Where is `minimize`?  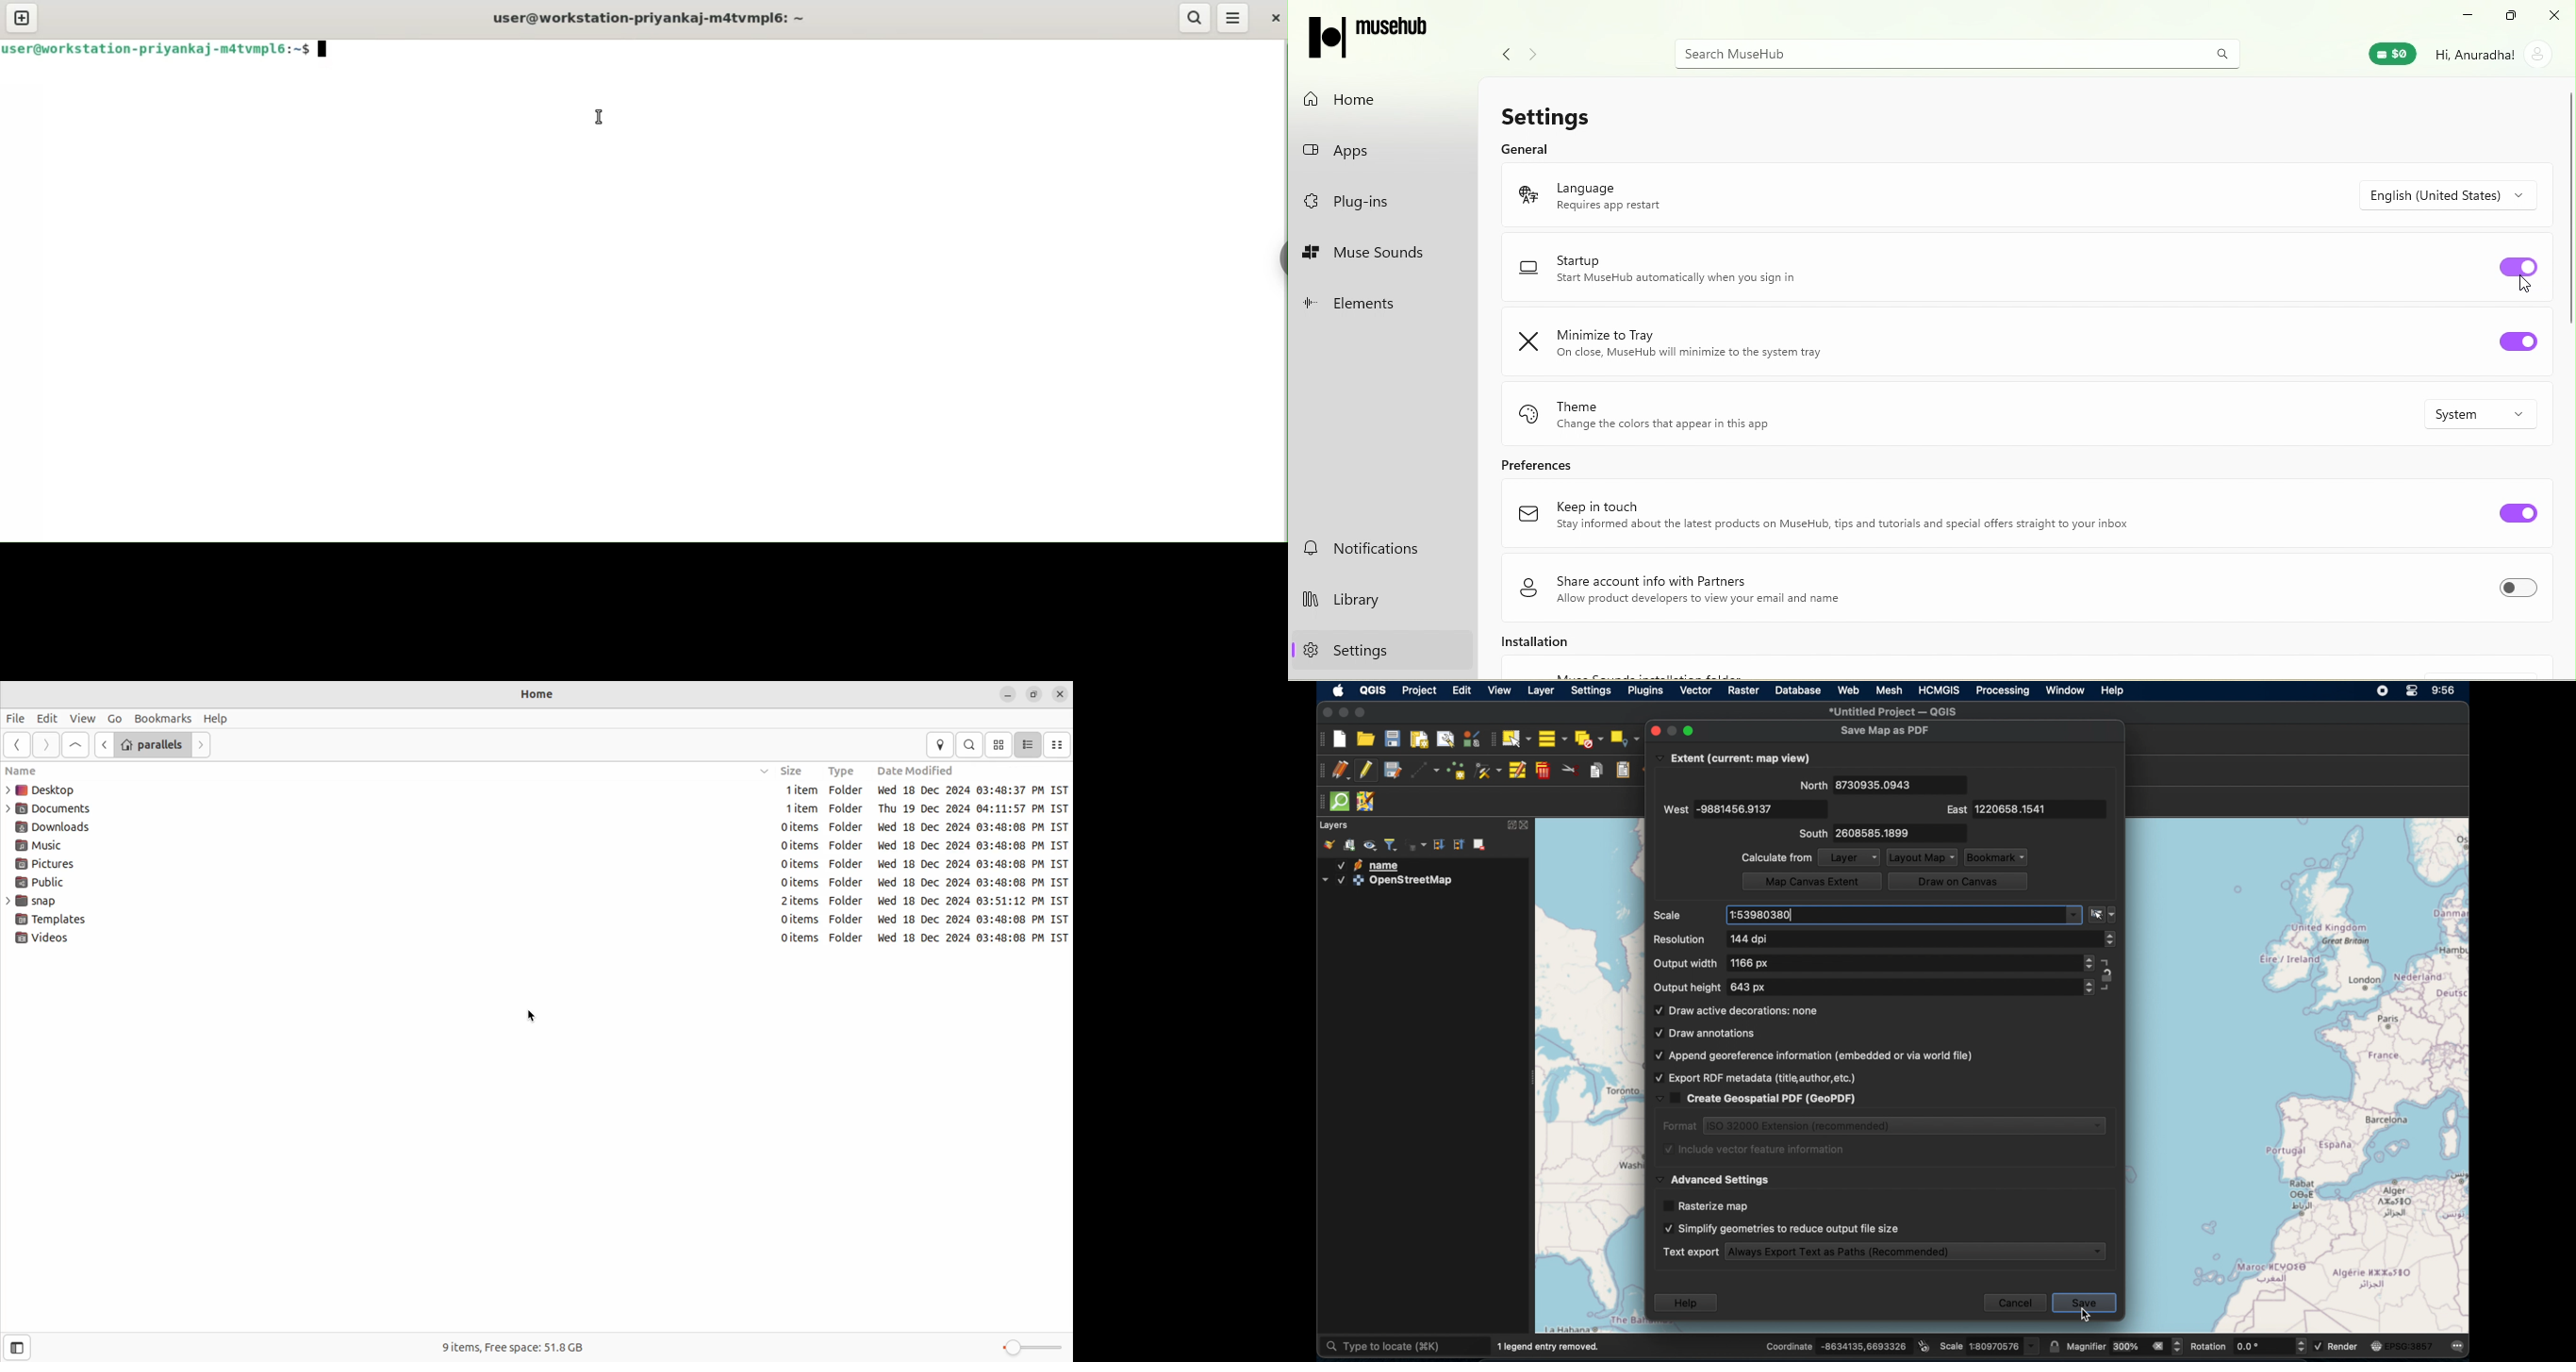
minimize is located at coordinates (1008, 694).